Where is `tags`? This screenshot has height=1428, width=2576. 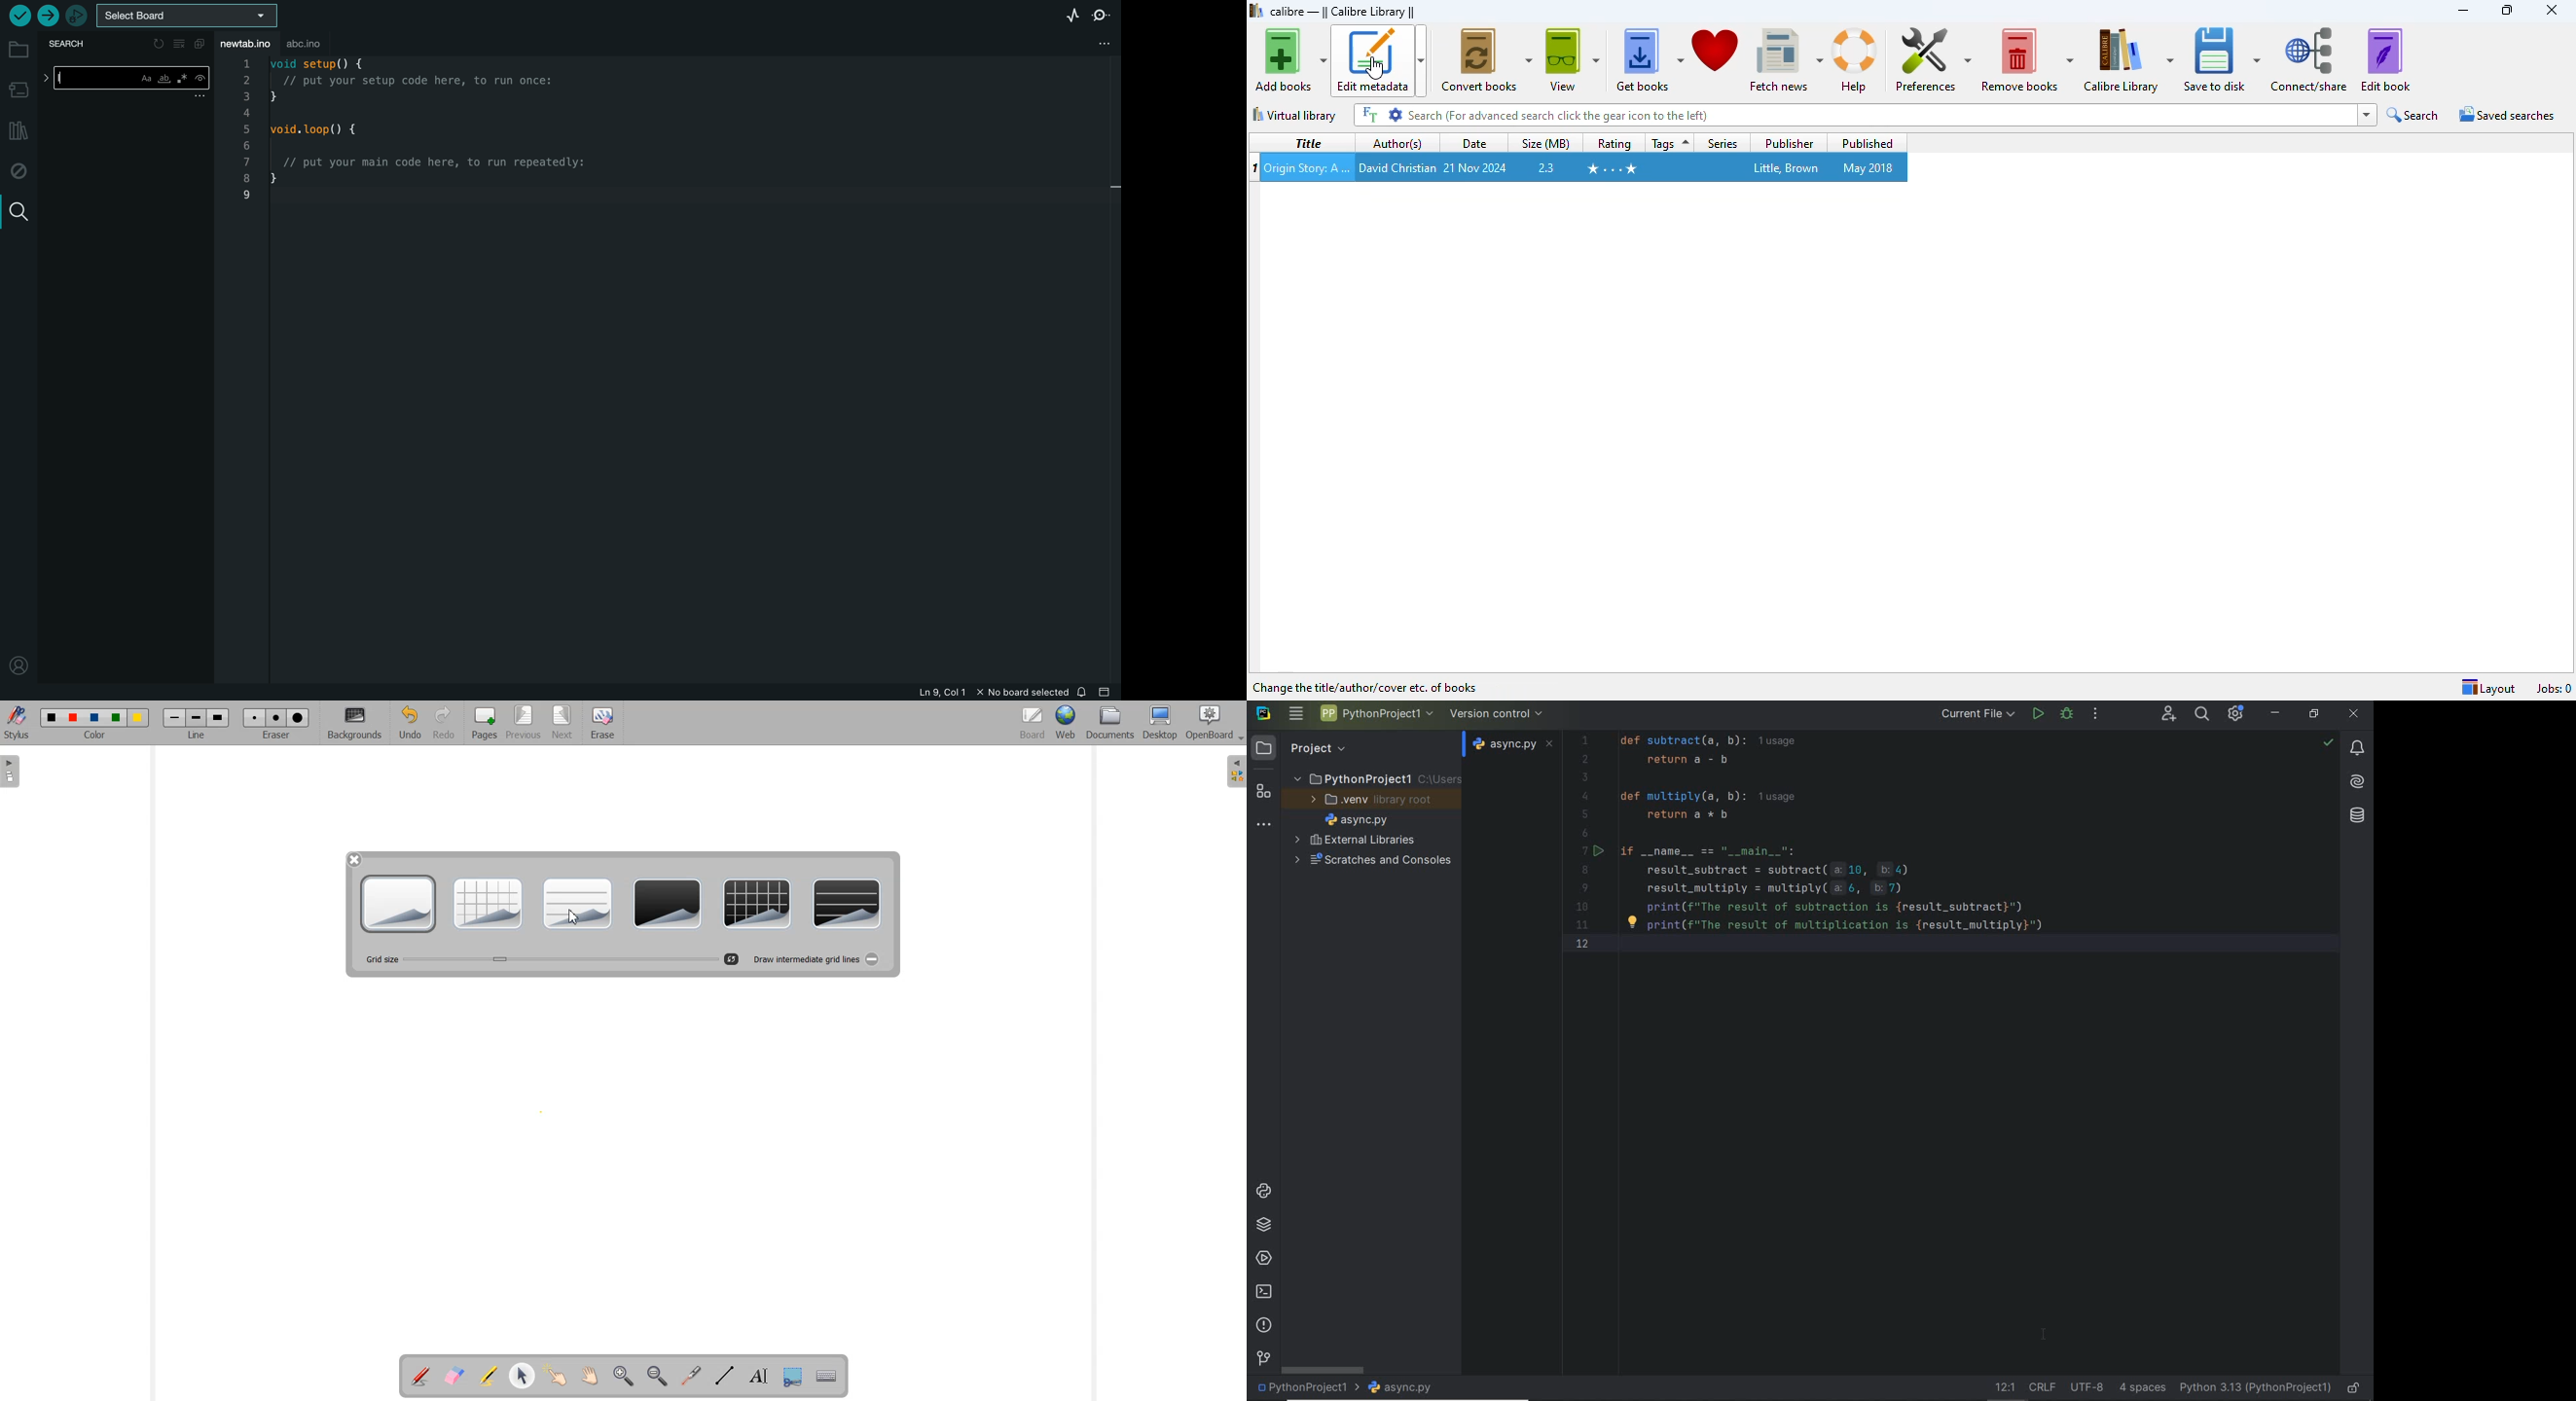
tags is located at coordinates (1670, 143).